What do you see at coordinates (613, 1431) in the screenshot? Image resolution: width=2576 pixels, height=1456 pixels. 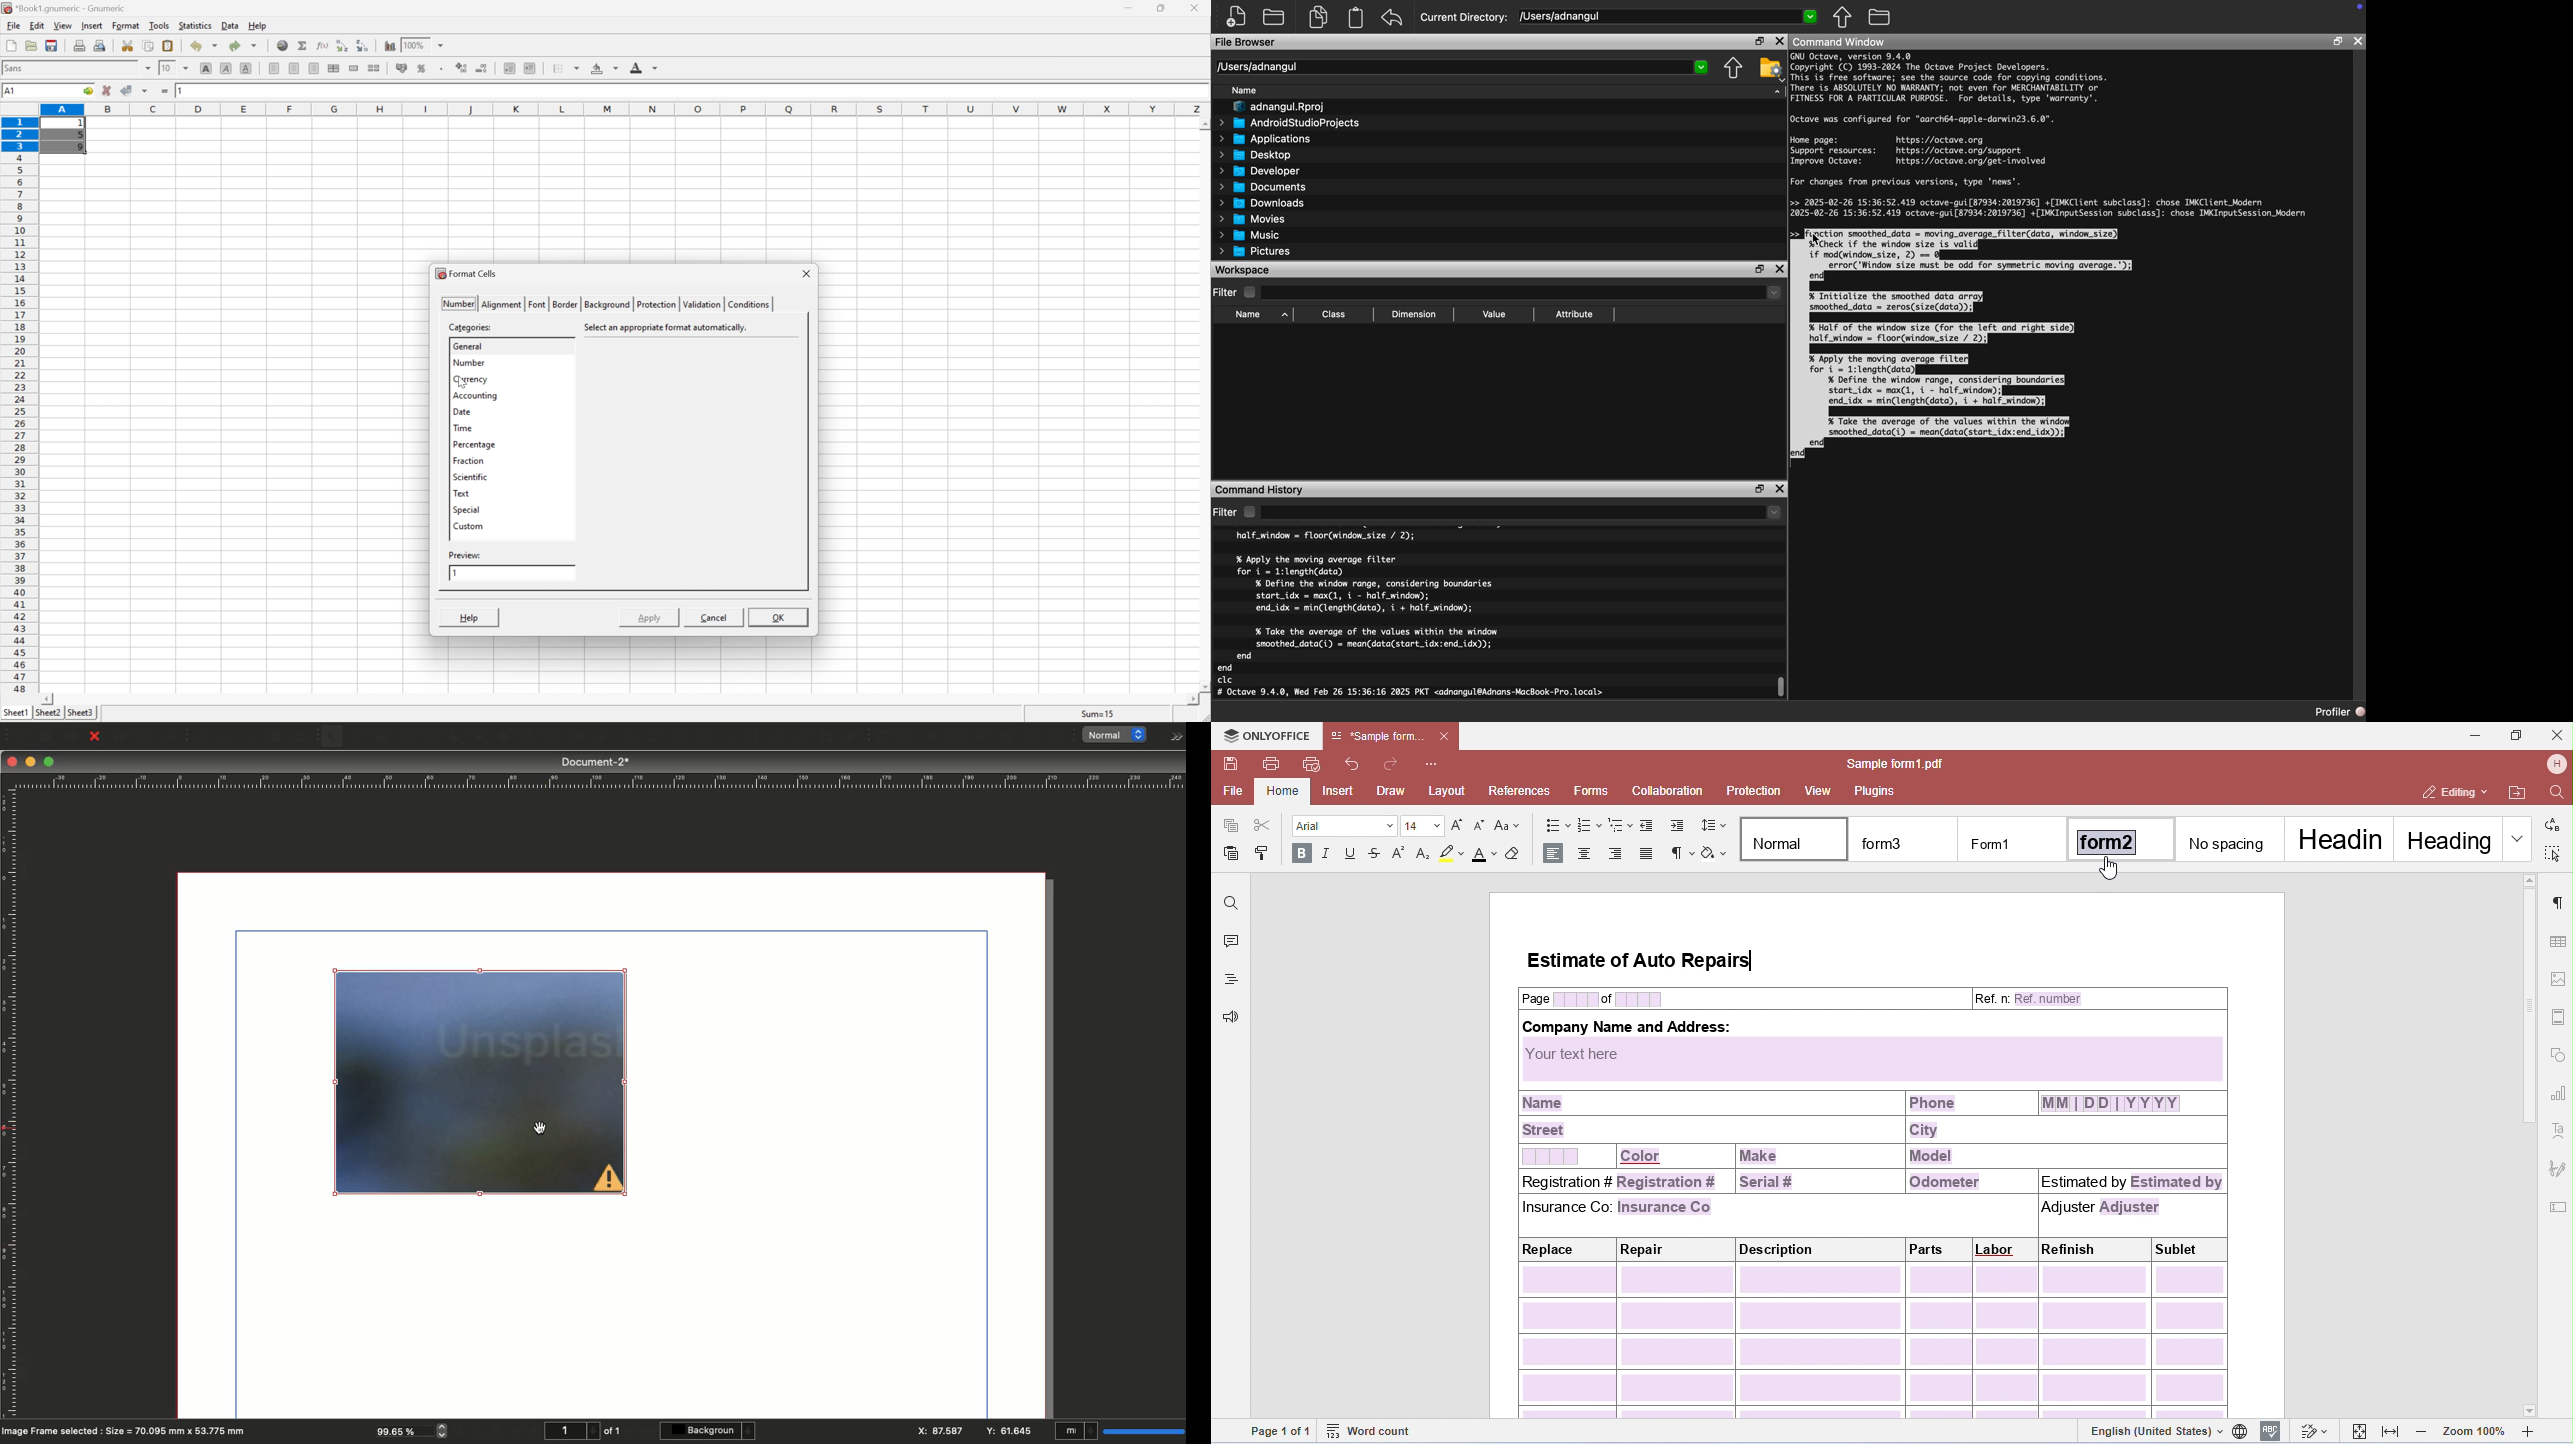 I see `of 1` at bounding box center [613, 1431].